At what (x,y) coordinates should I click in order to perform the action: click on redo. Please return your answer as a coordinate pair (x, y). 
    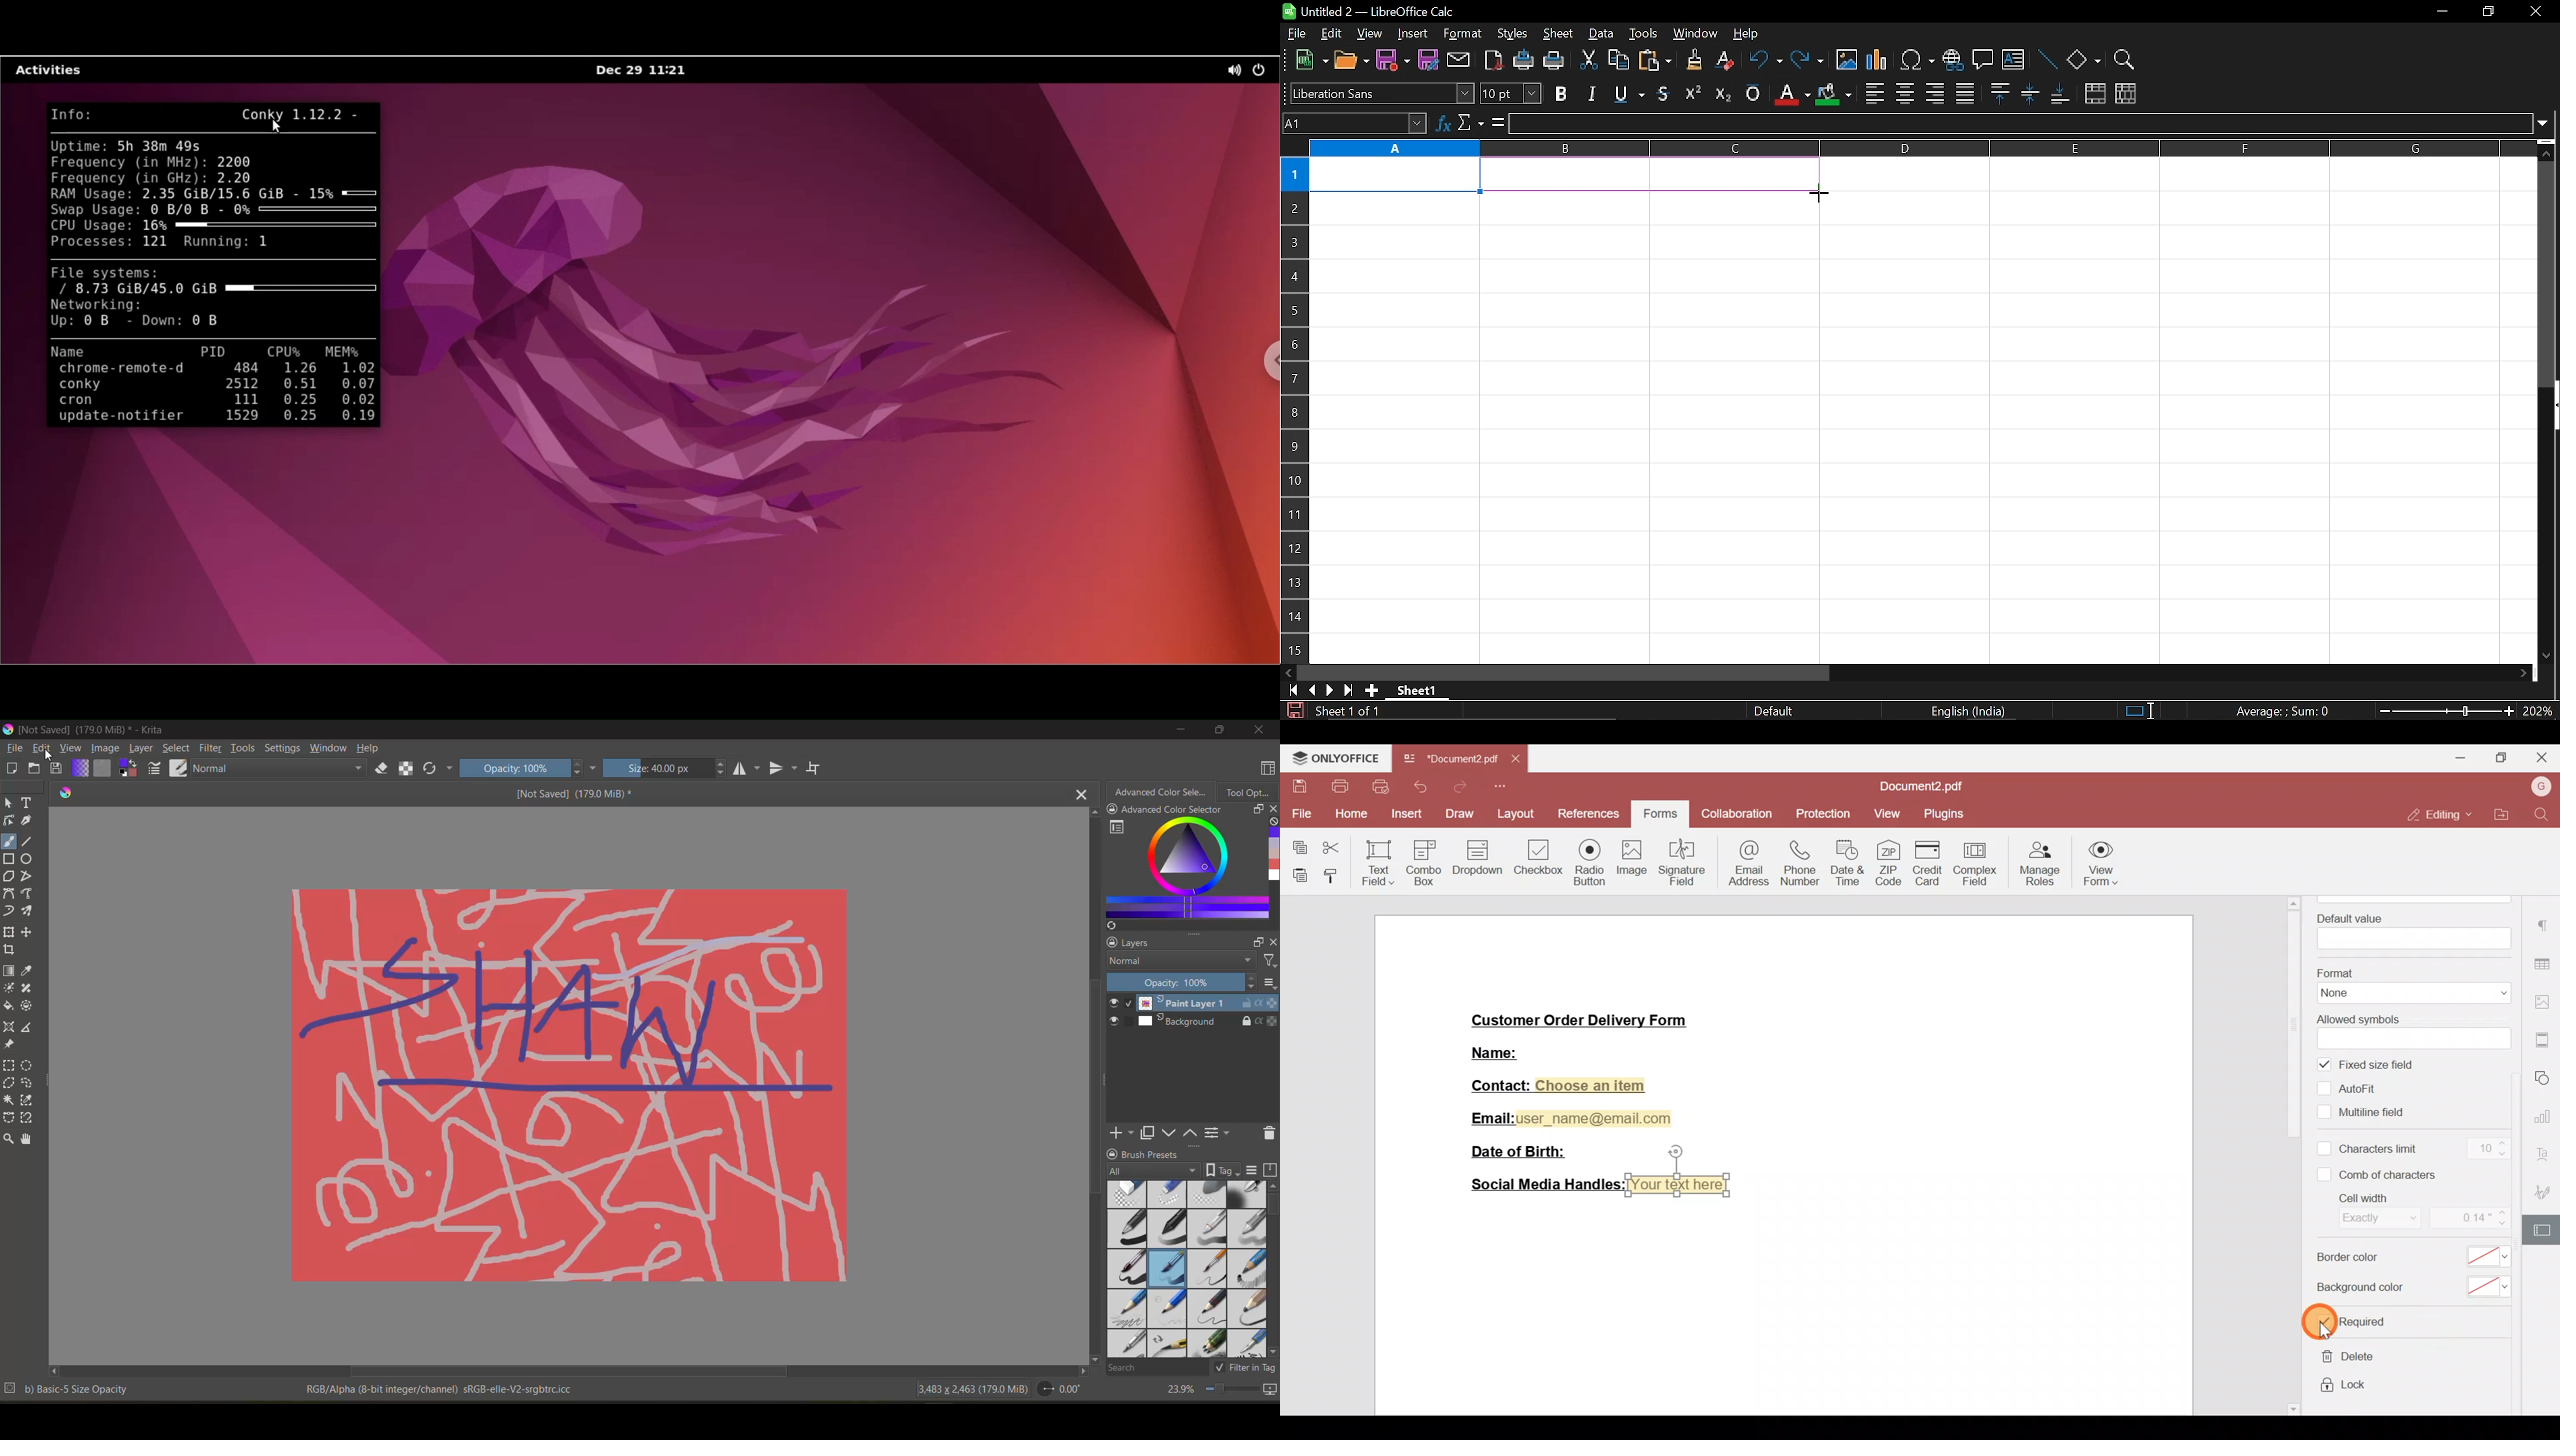
    Looking at the image, I should click on (1808, 61).